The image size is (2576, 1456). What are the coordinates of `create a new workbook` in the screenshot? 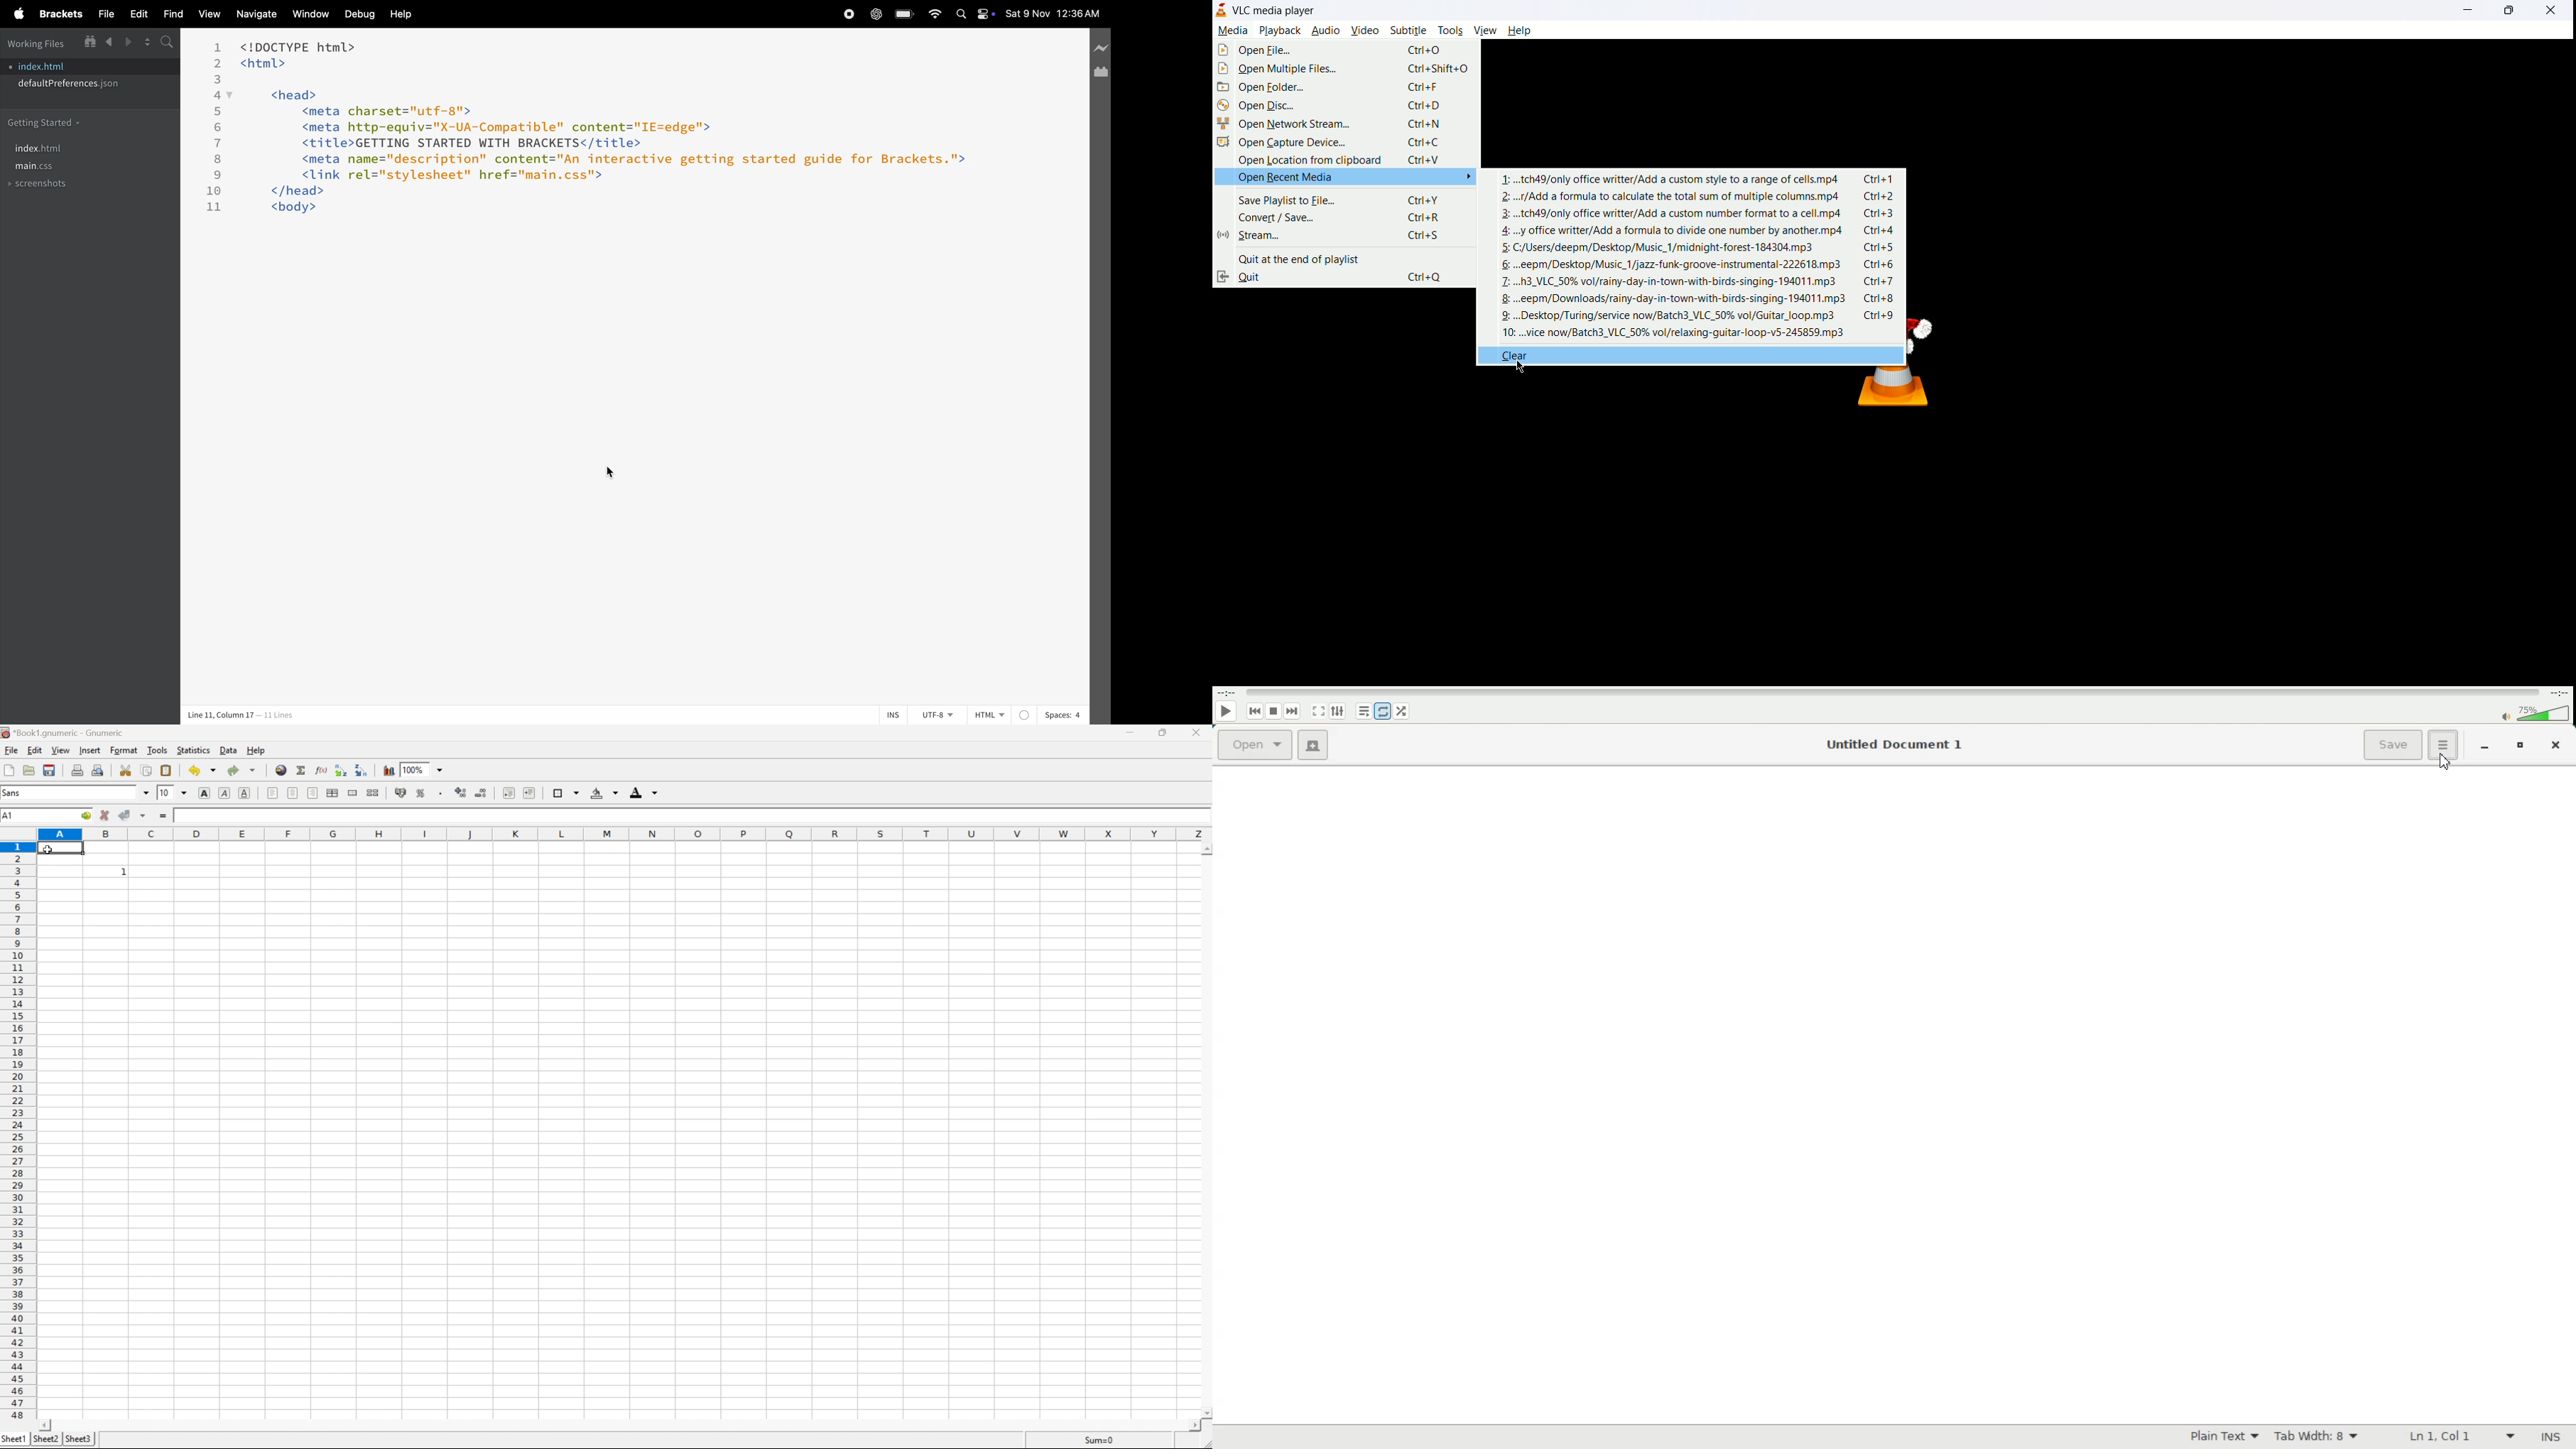 It's located at (9, 771).